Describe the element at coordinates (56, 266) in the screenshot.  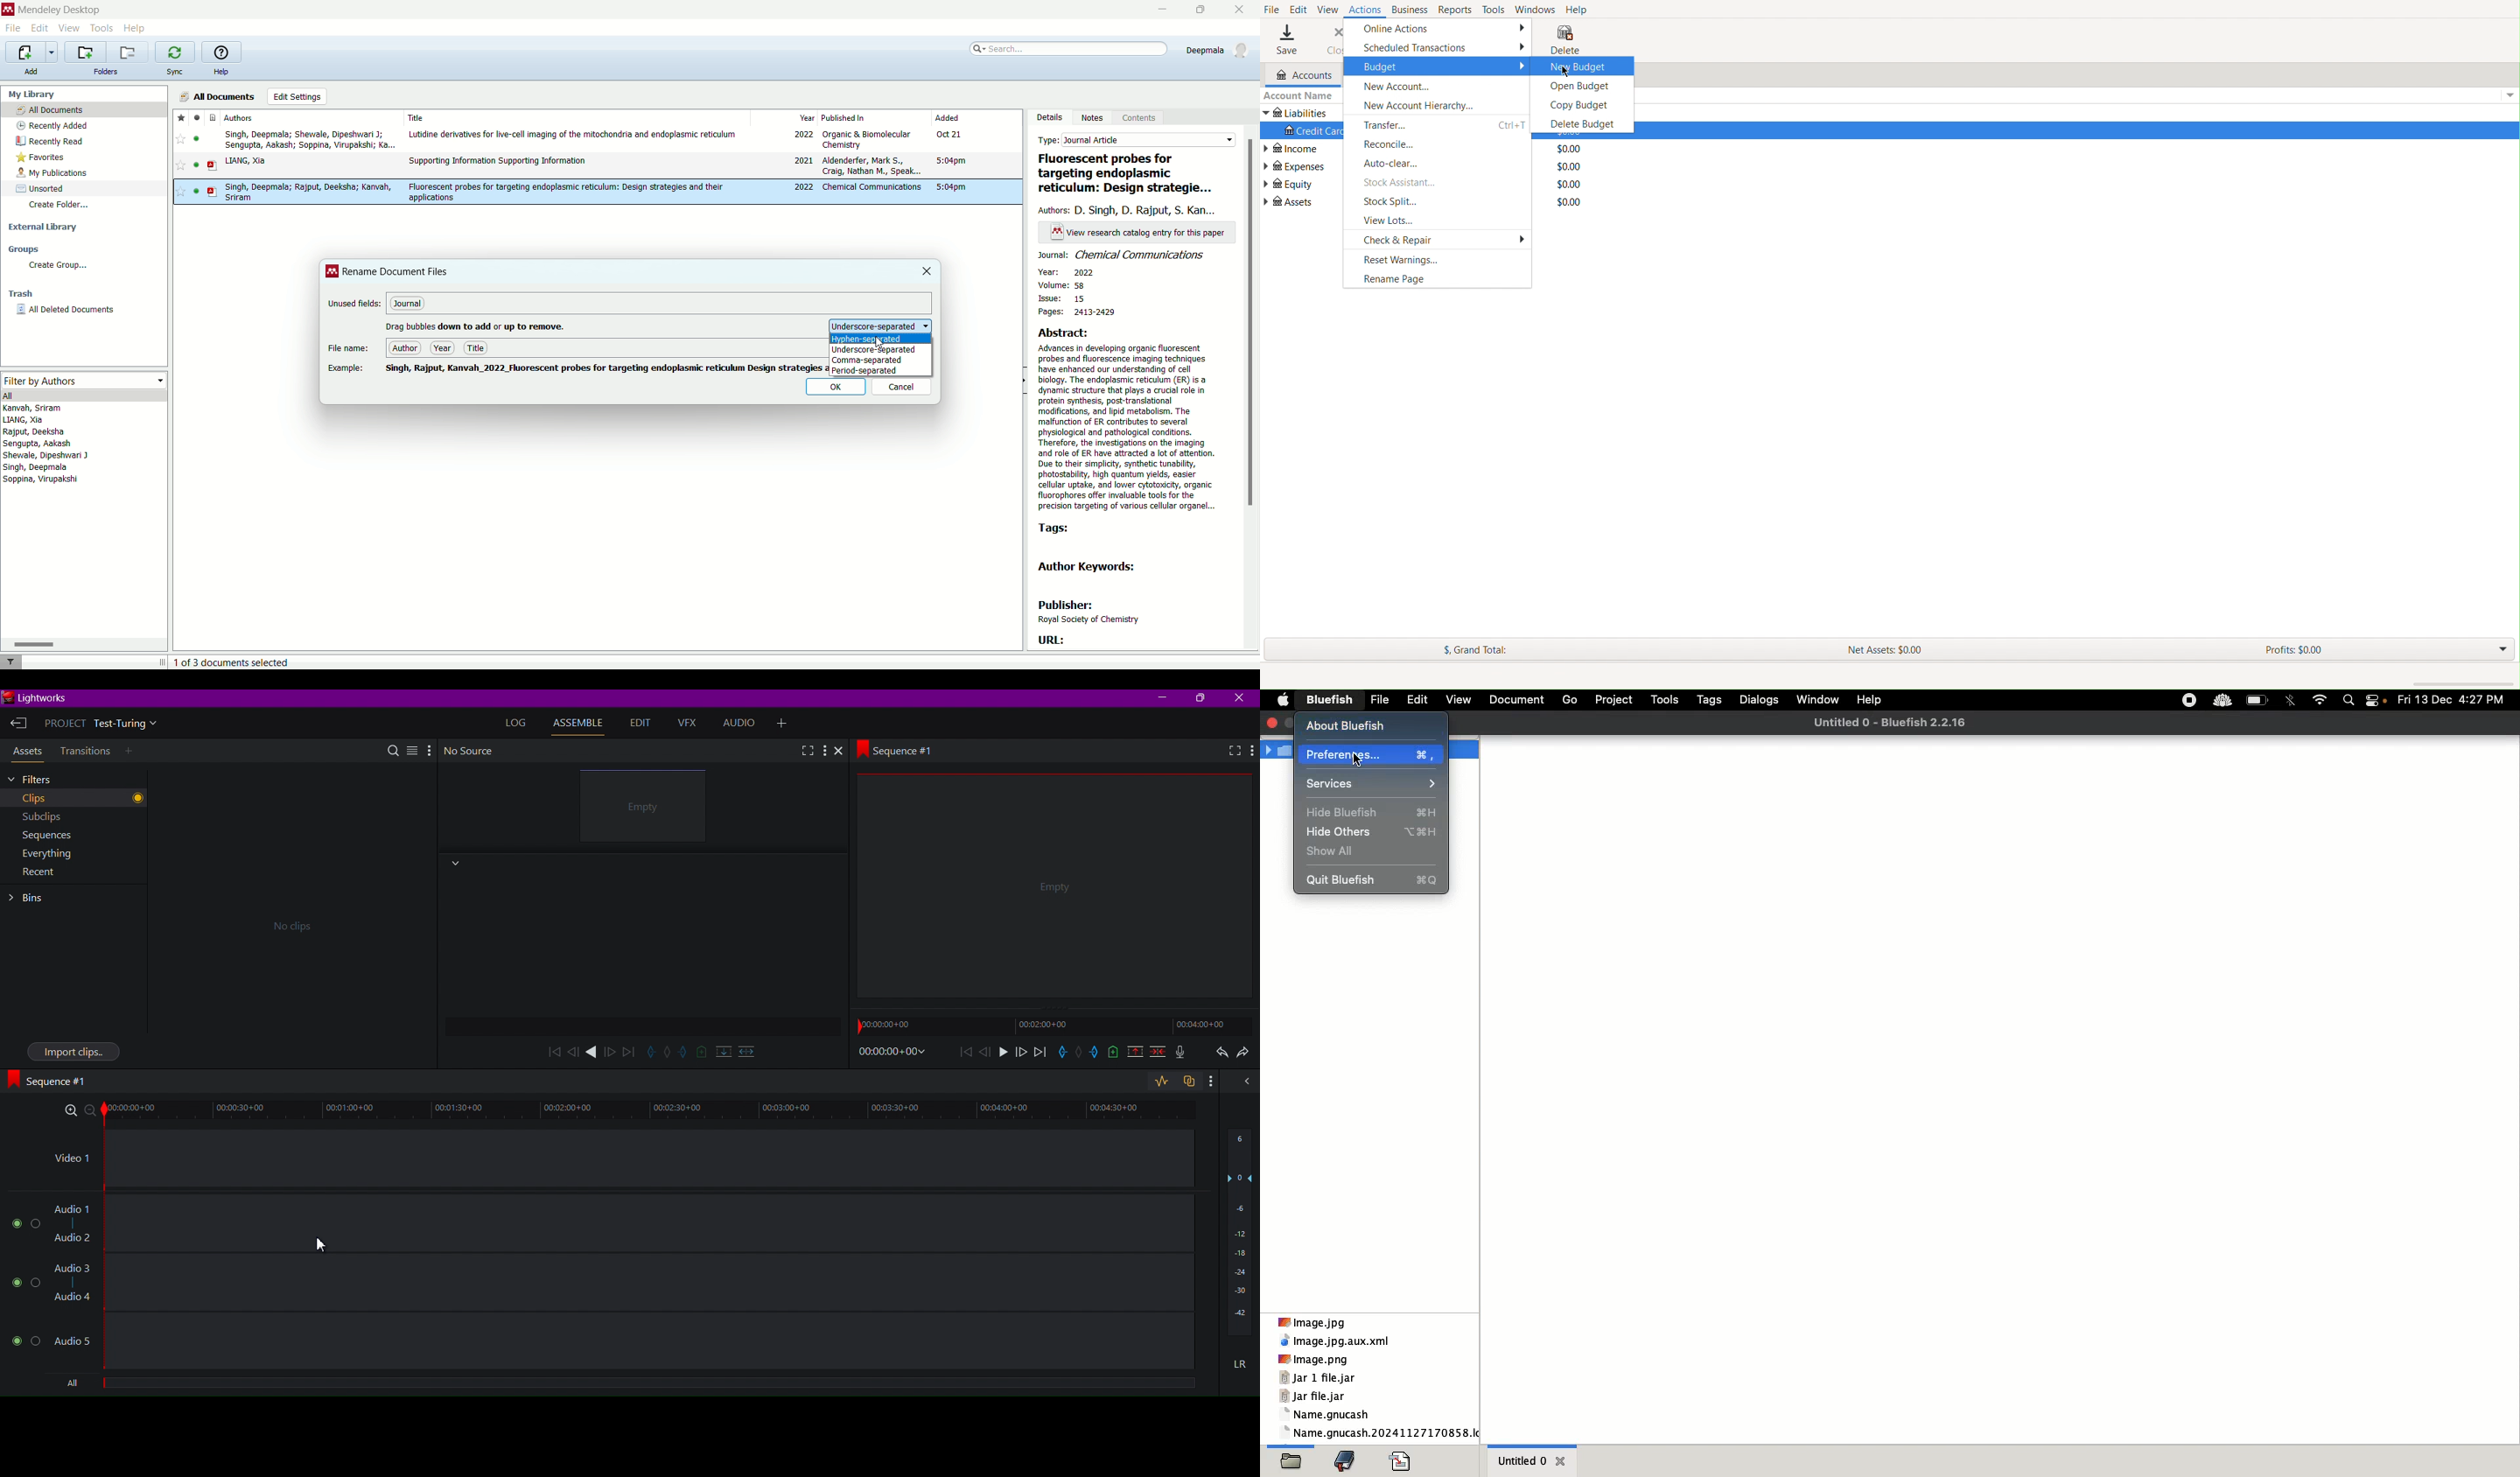
I see `create group` at that location.